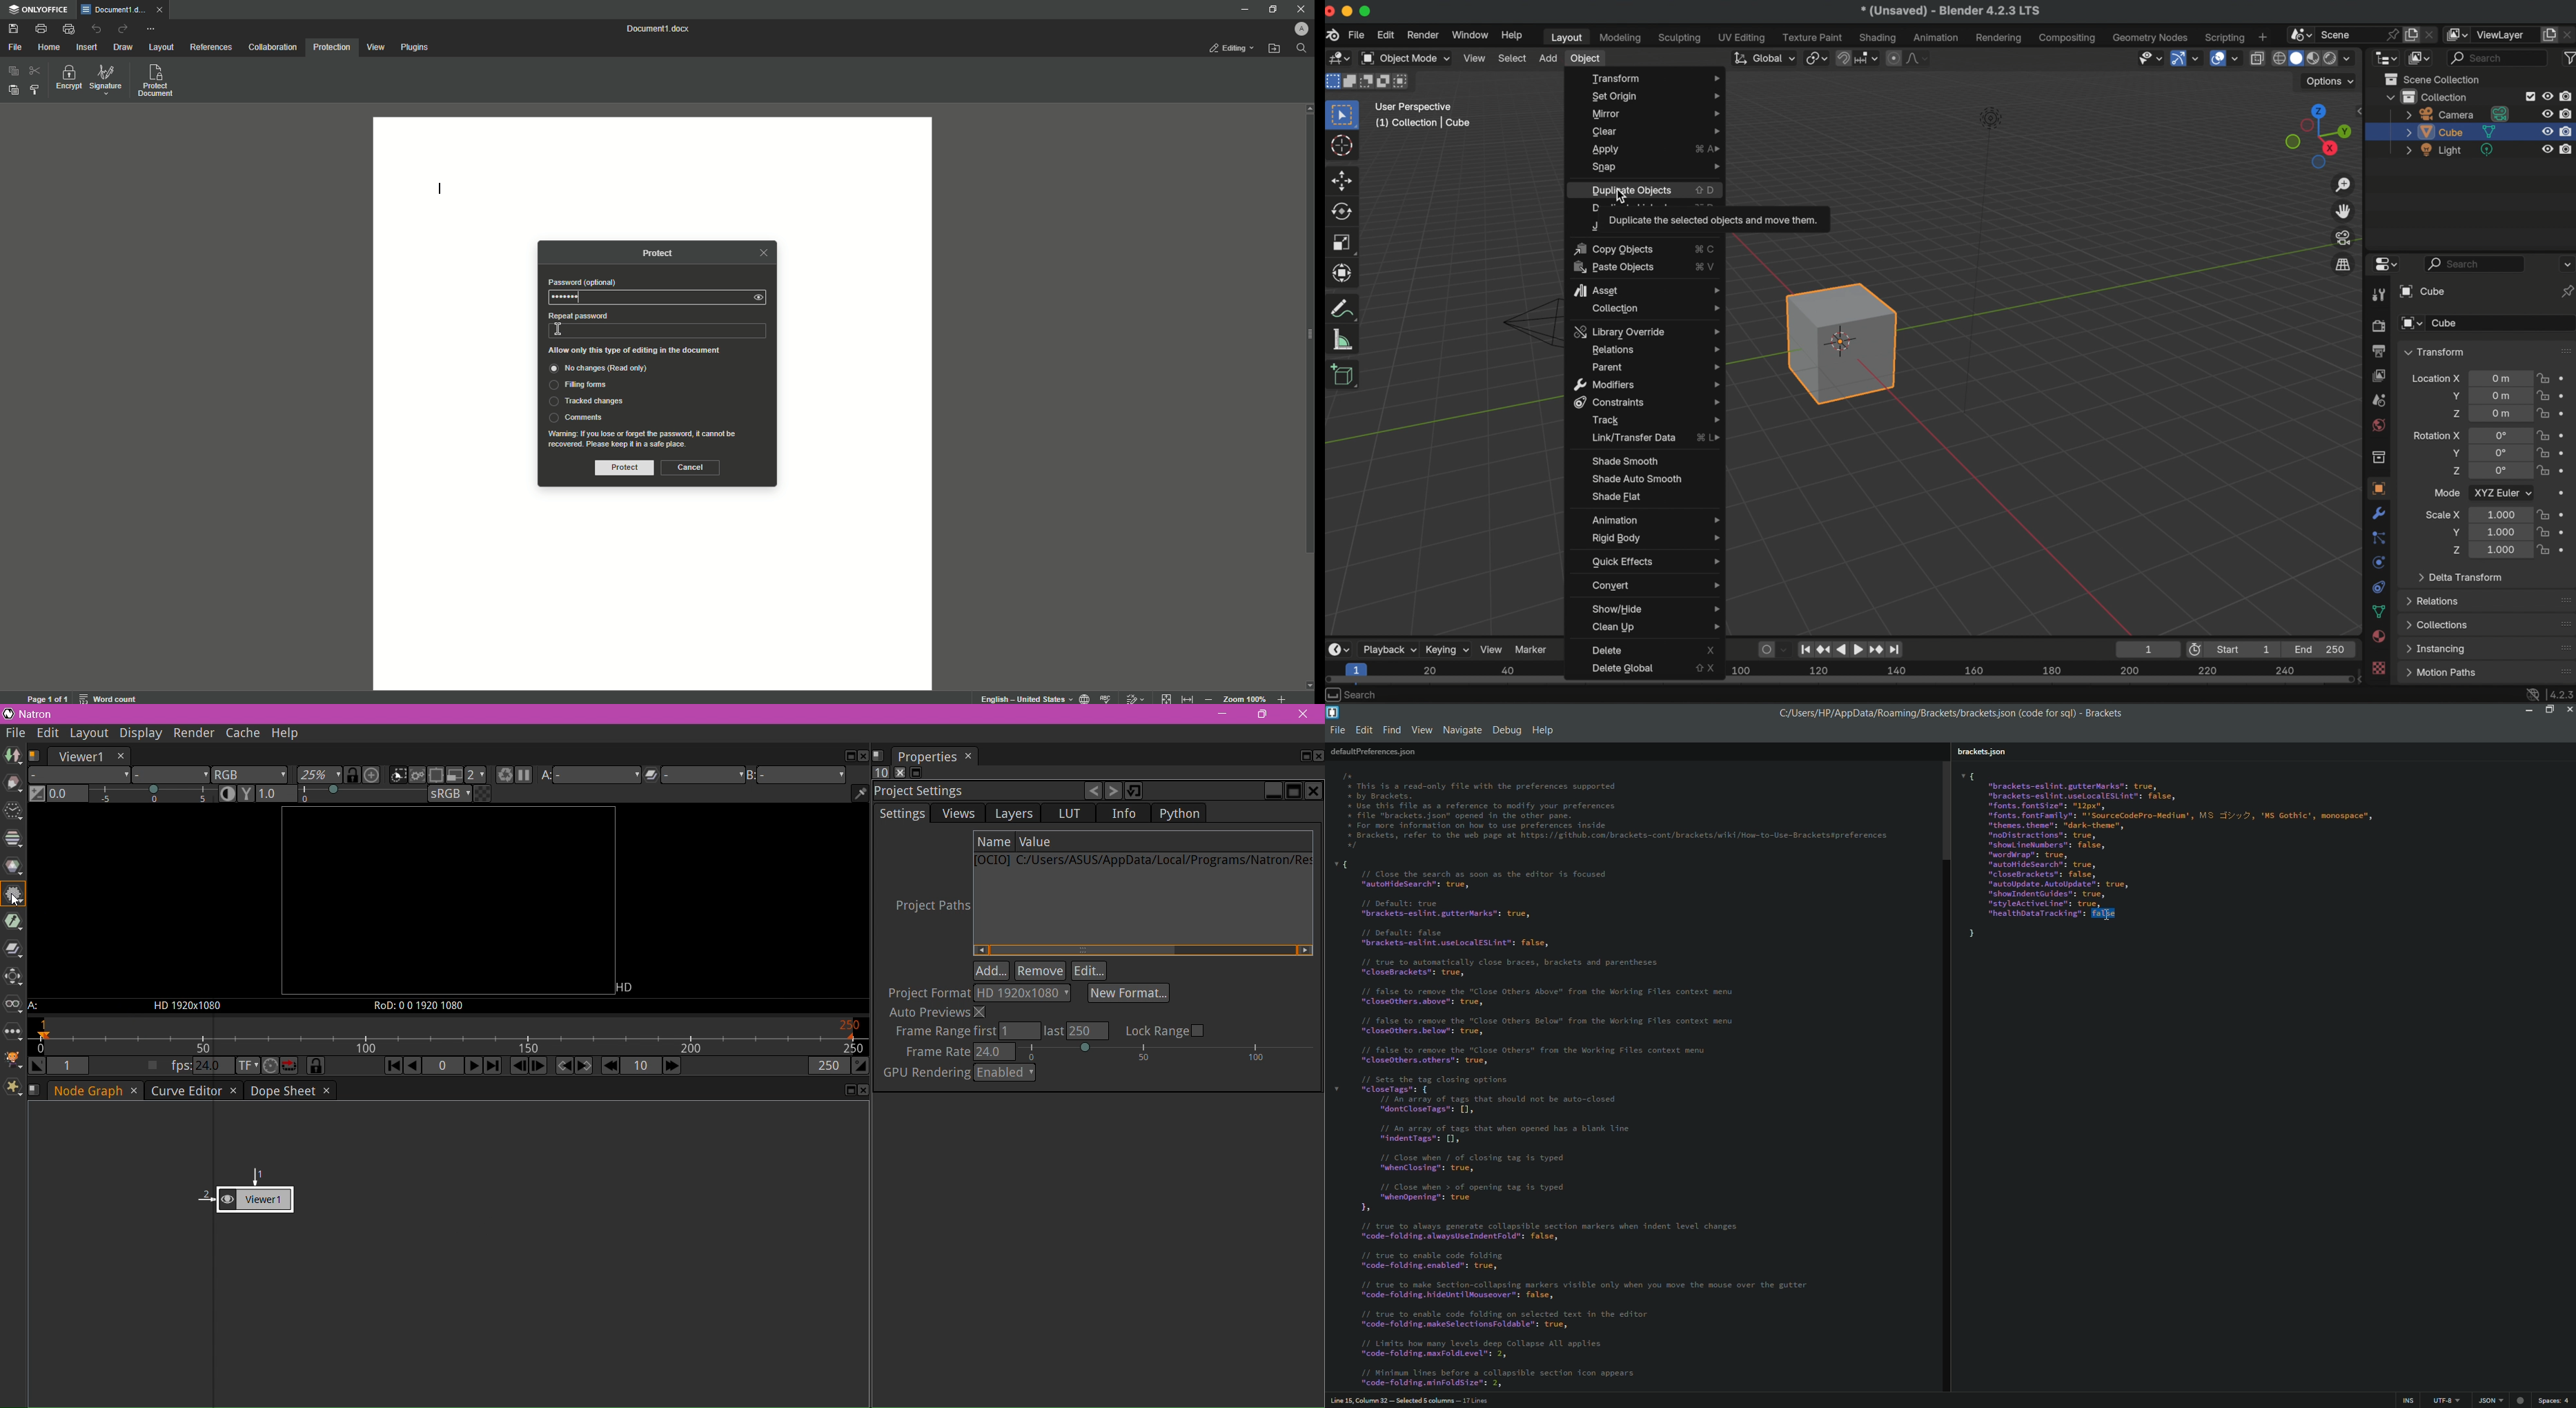 This screenshot has height=1428, width=2576. I want to click on Viewer Input A, so click(589, 777).